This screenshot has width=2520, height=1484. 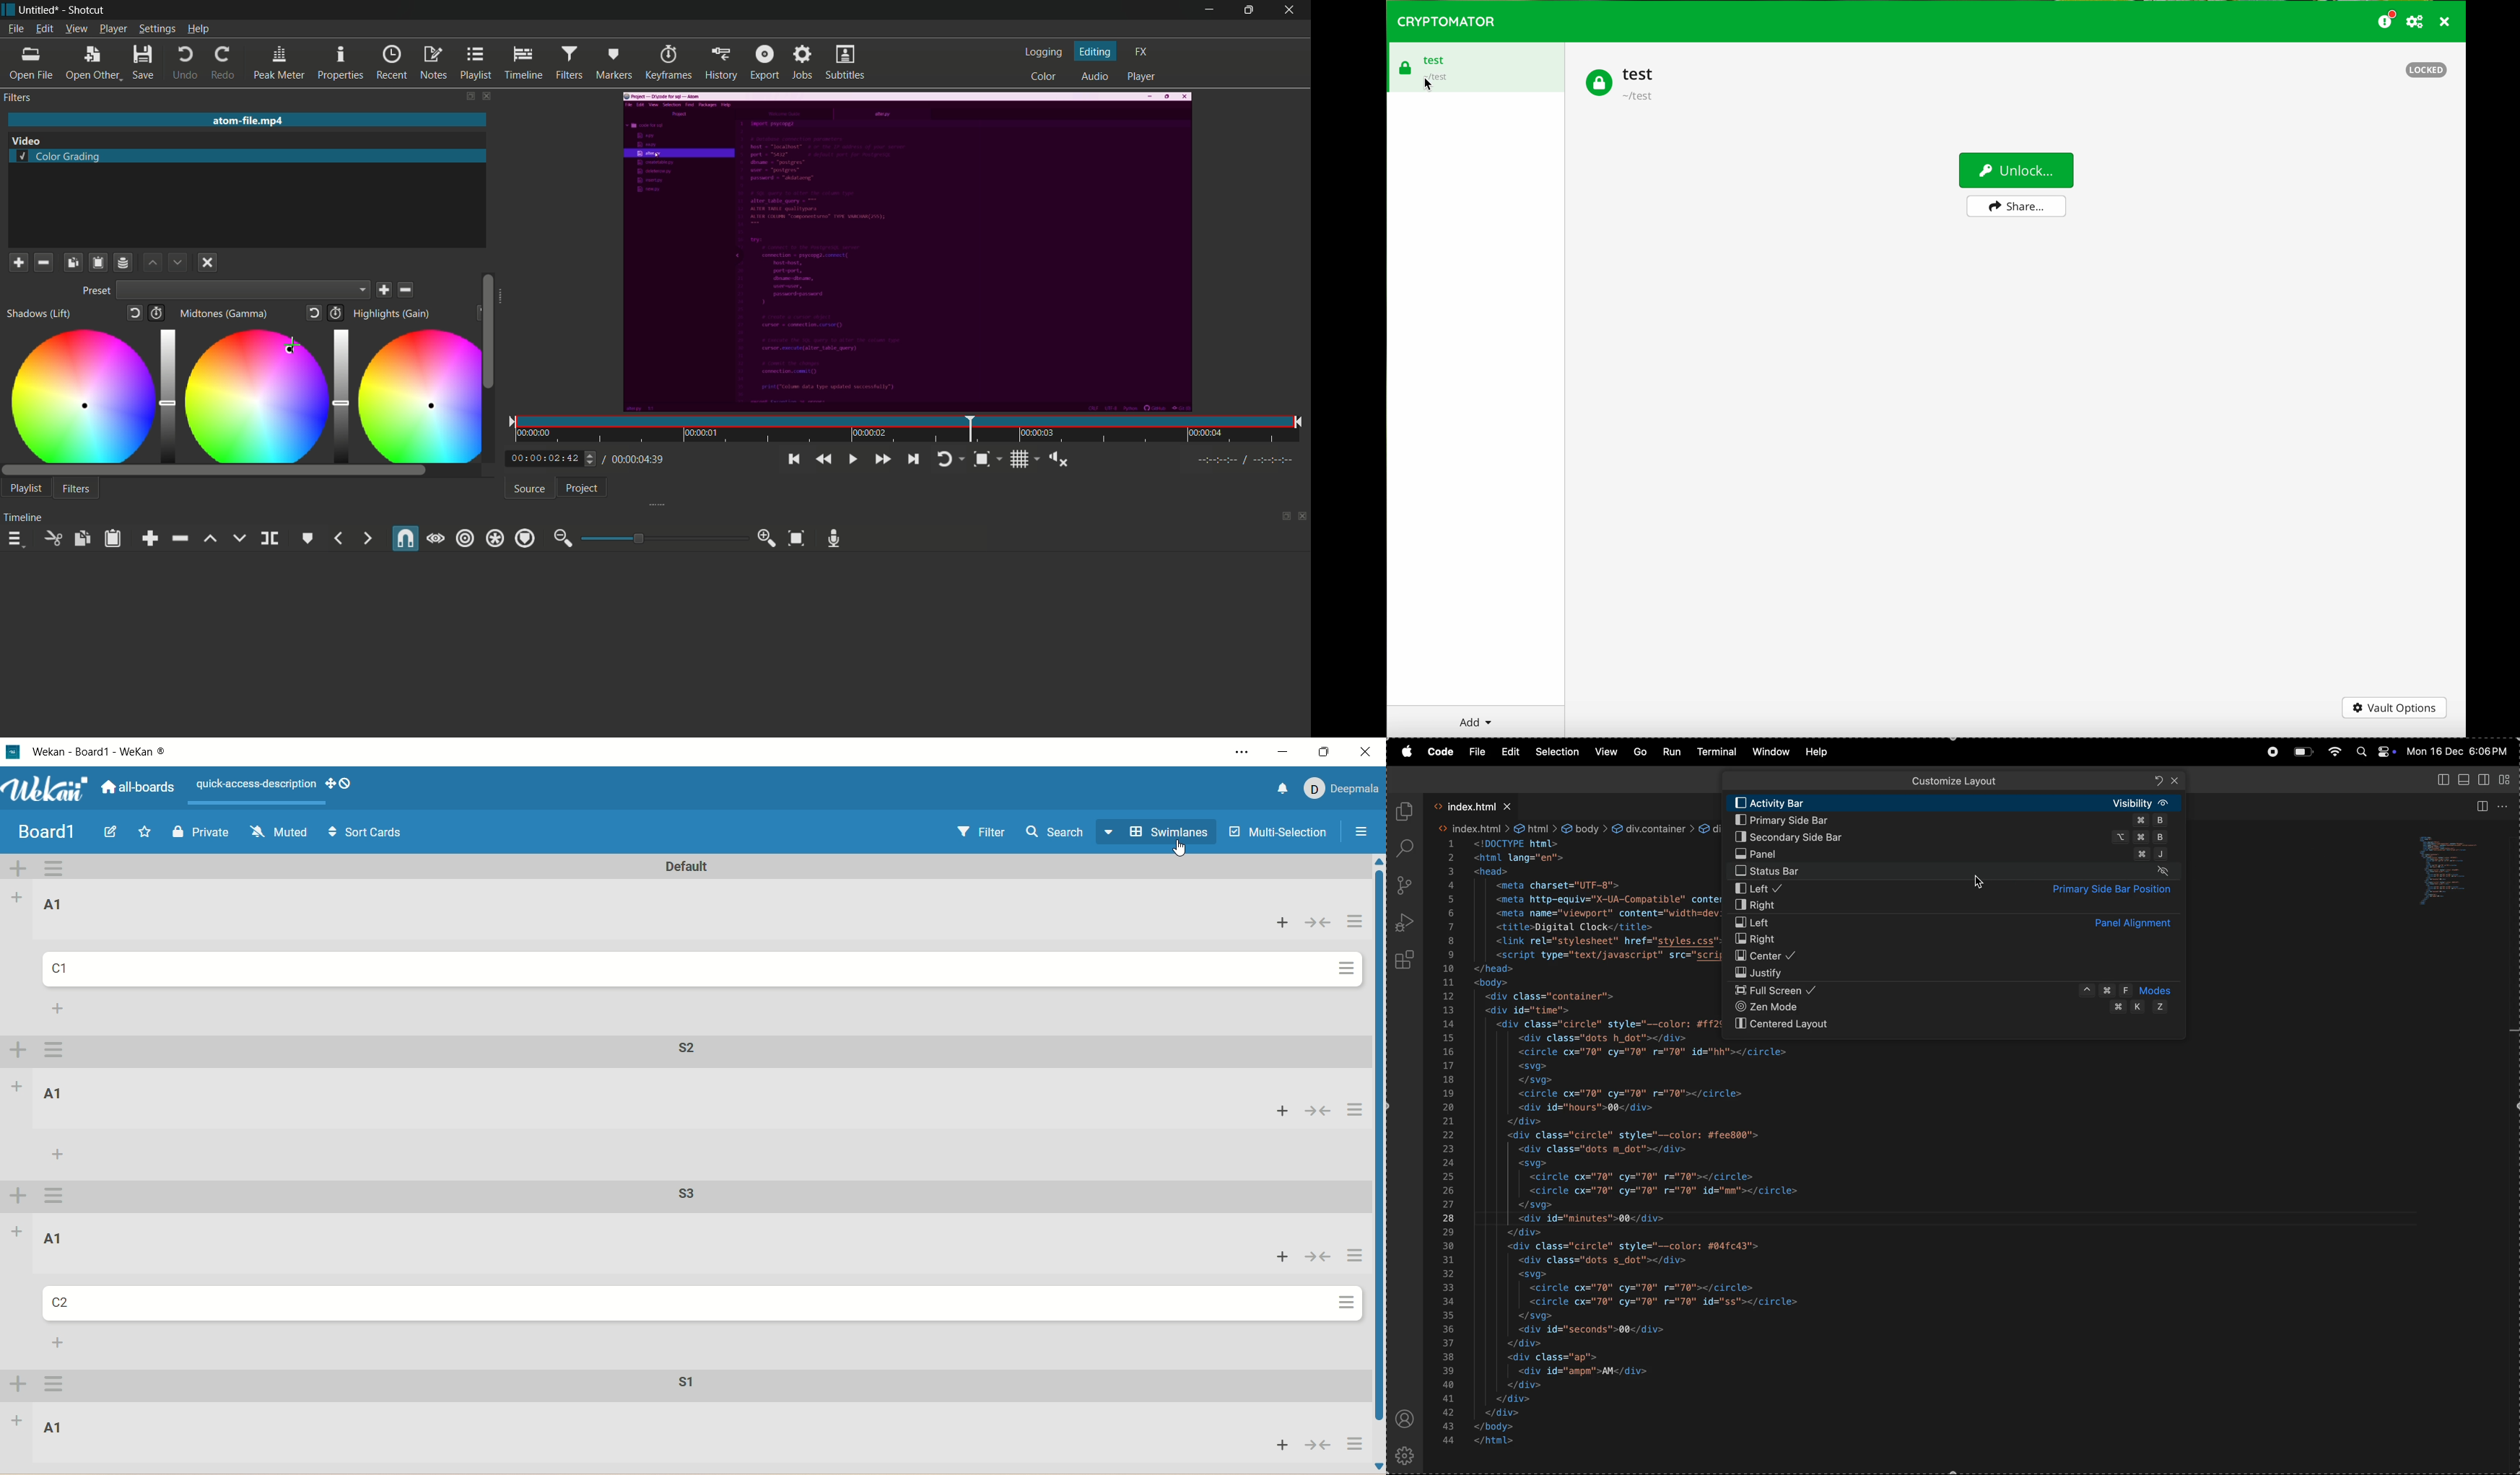 I want to click on notification, so click(x=1279, y=787).